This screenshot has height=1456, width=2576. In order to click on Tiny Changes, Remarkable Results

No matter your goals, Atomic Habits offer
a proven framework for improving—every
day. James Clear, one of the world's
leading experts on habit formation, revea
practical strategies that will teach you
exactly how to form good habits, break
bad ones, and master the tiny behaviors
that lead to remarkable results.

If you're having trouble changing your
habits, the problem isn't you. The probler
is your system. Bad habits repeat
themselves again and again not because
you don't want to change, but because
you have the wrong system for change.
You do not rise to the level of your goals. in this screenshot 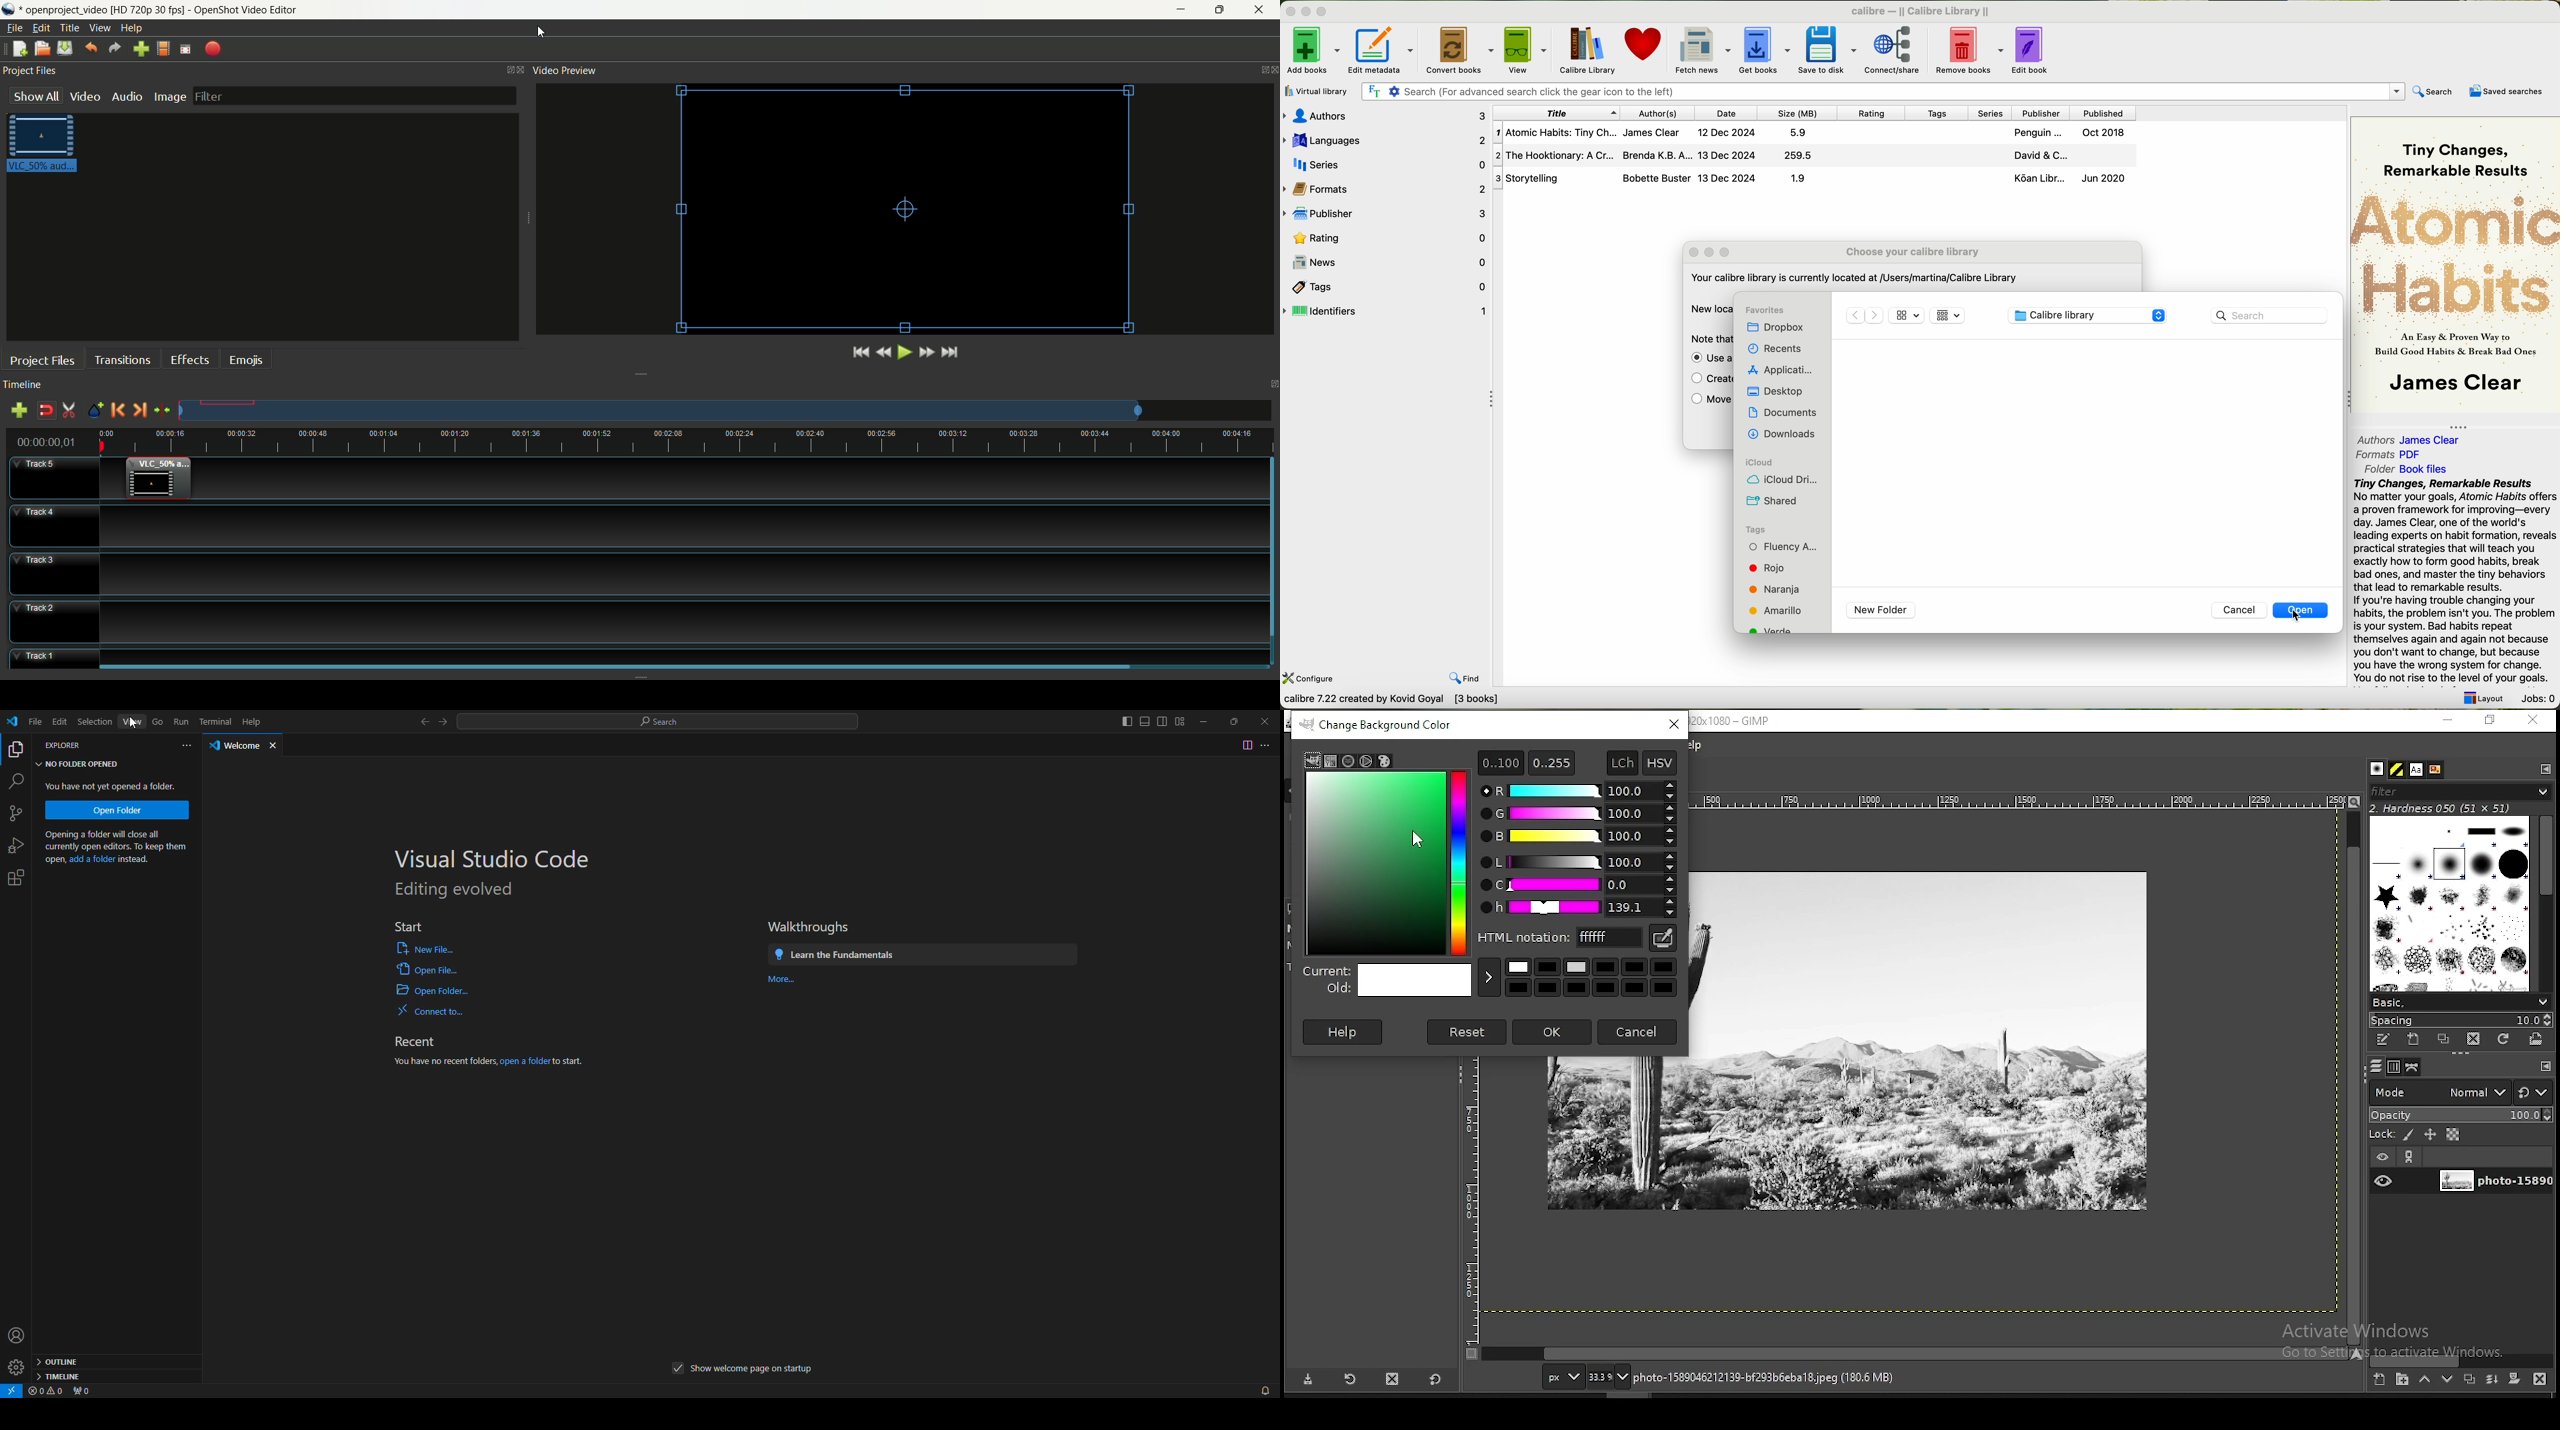, I will do `click(2453, 581)`.